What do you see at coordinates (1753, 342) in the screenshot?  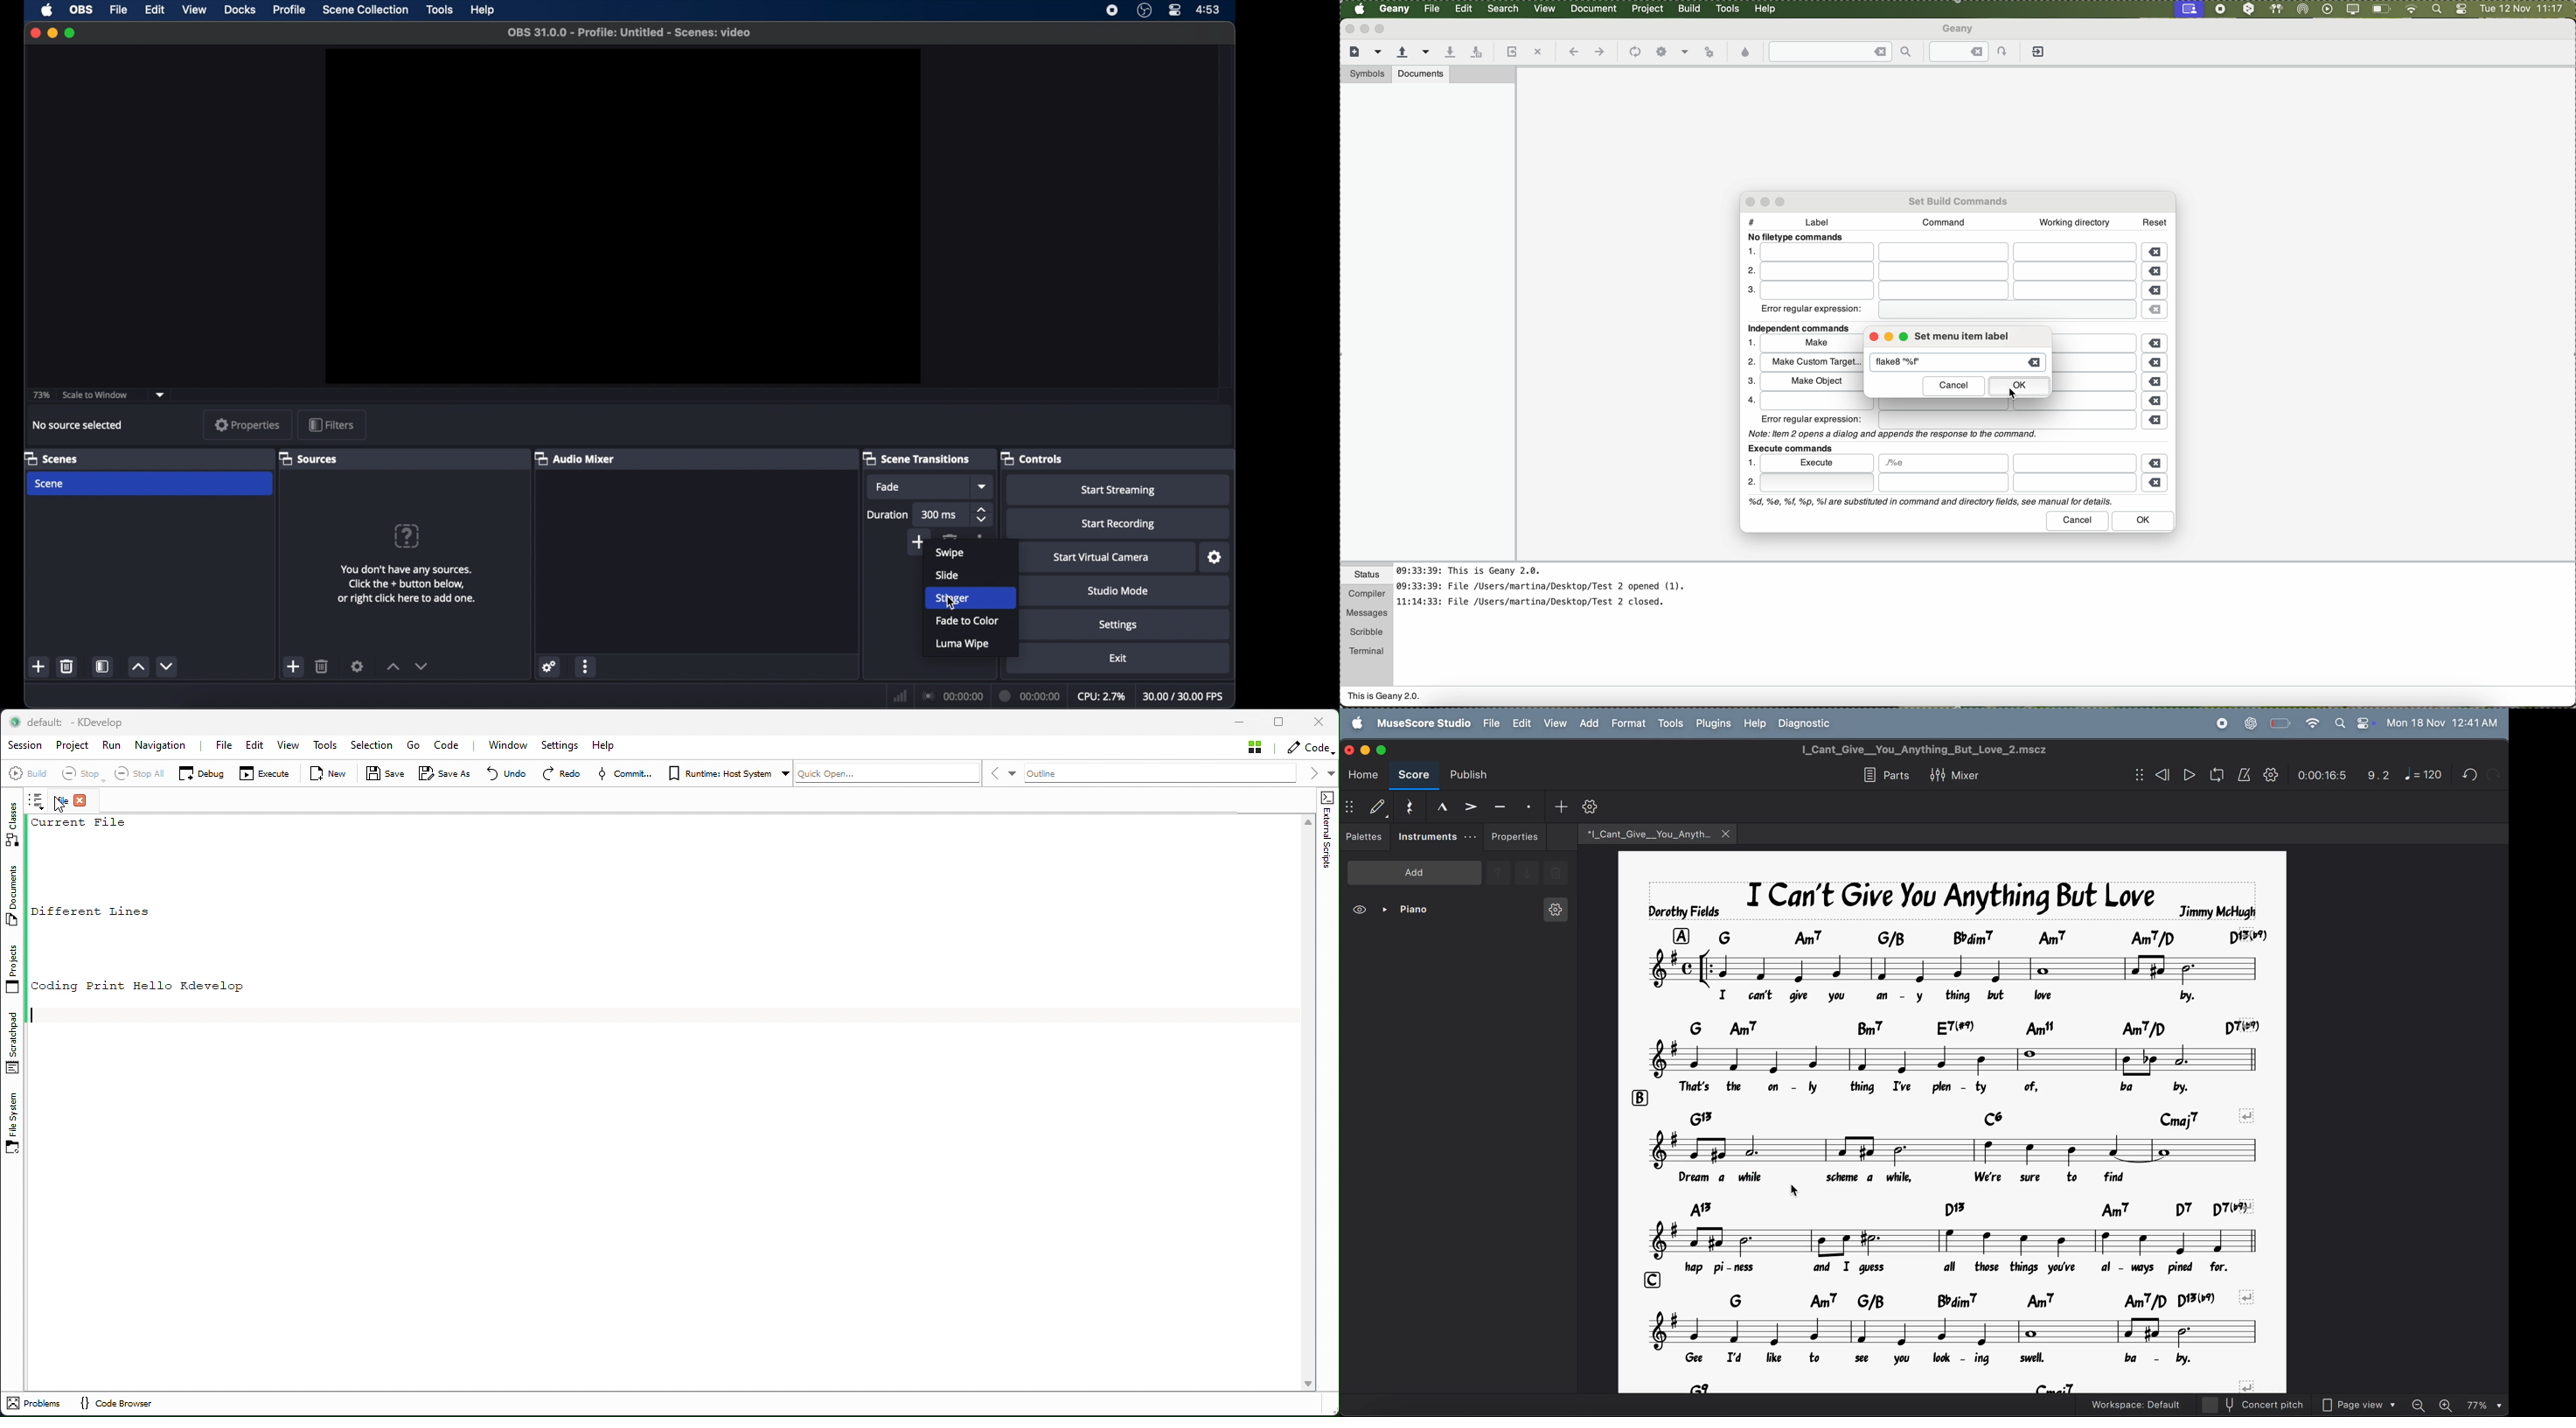 I see `1` at bounding box center [1753, 342].